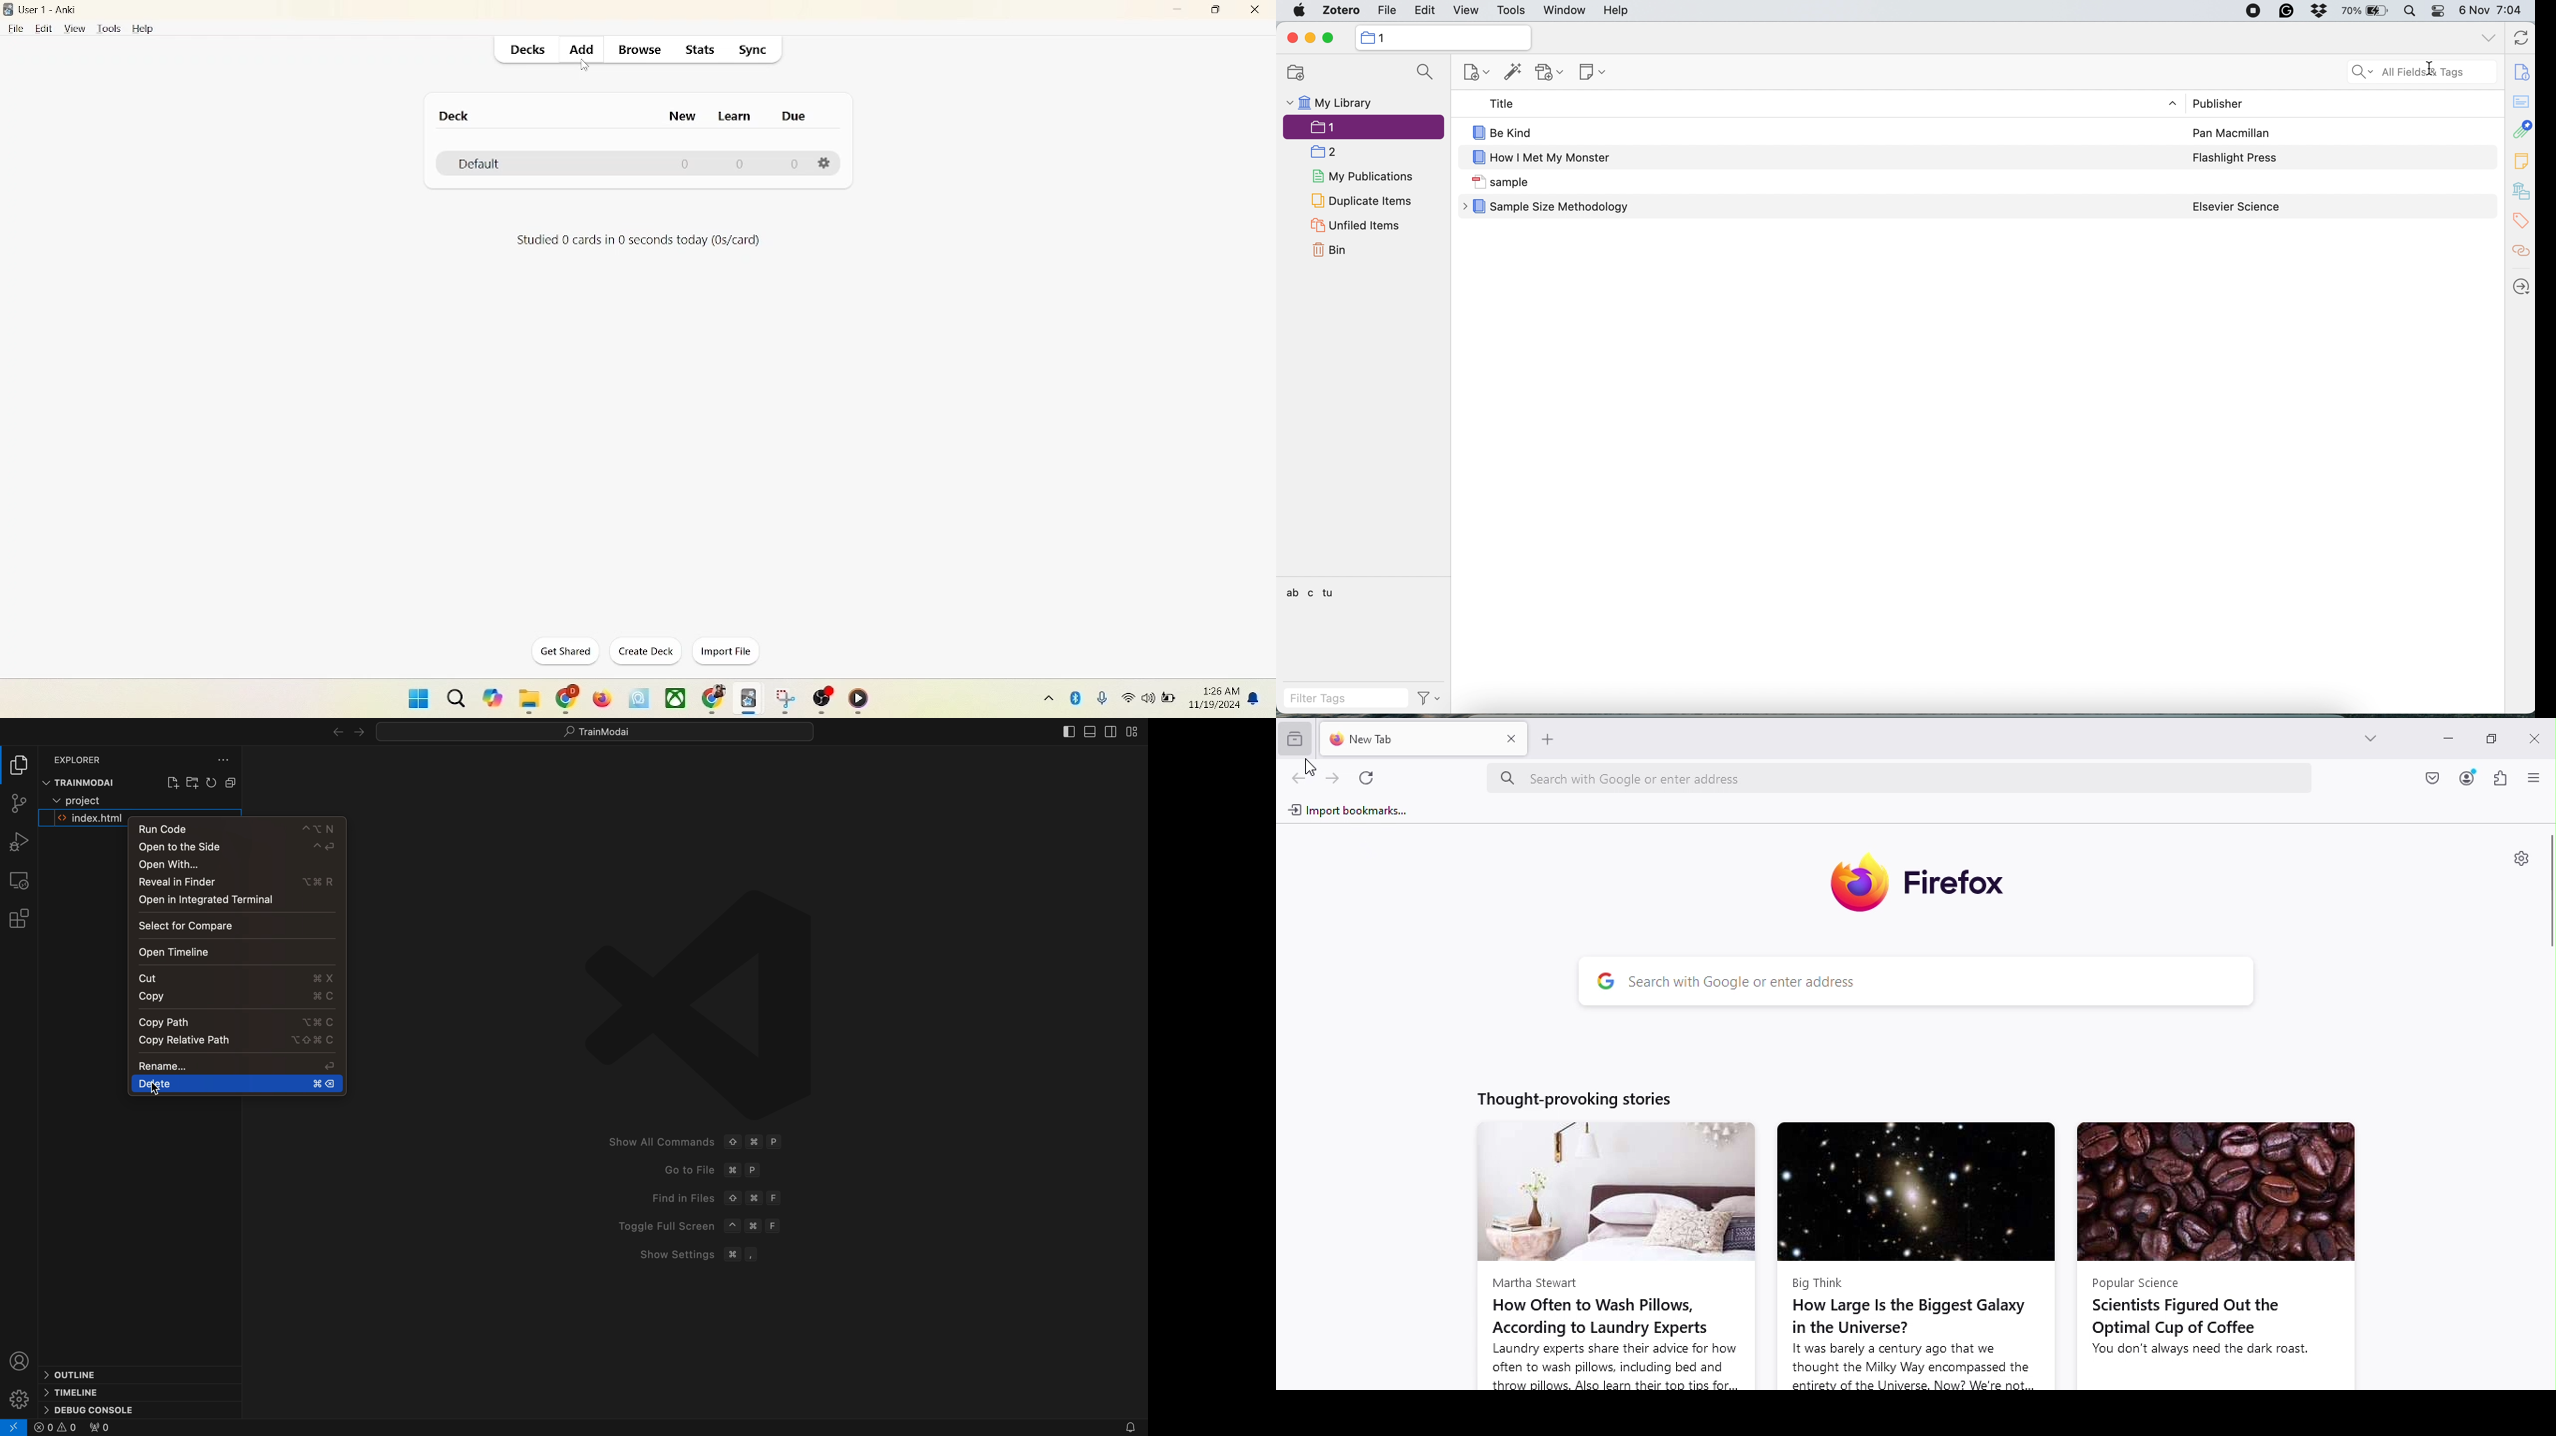 The width and height of the screenshot is (2576, 1456). Describe the element at coordinates (687, 166) in the screenshot. I see `` at that location.